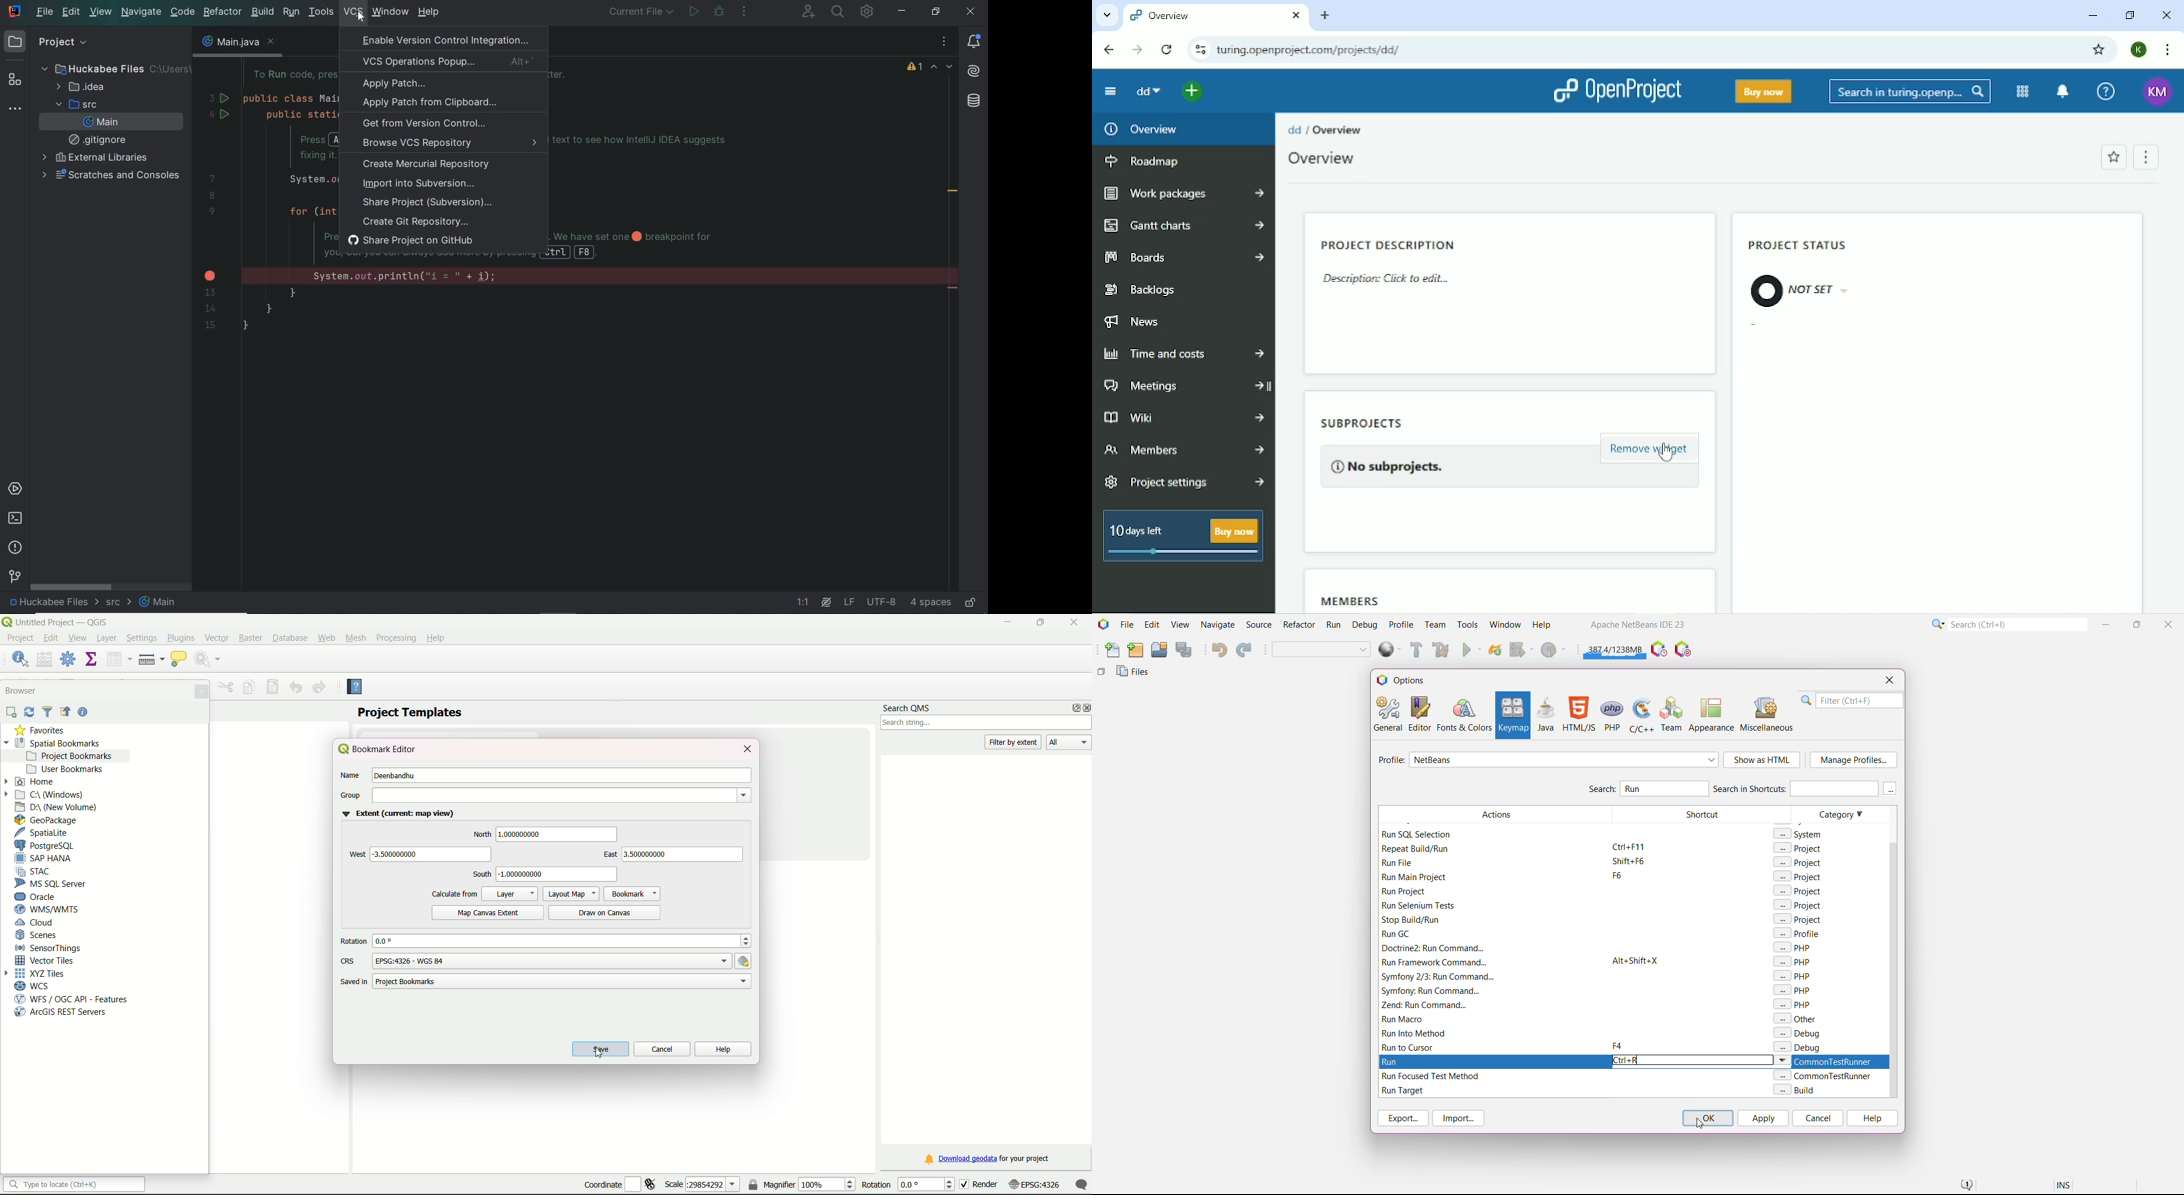 The height and width of the screenshot is (1204, 2184). I want to click on structure, so click(14, 80).